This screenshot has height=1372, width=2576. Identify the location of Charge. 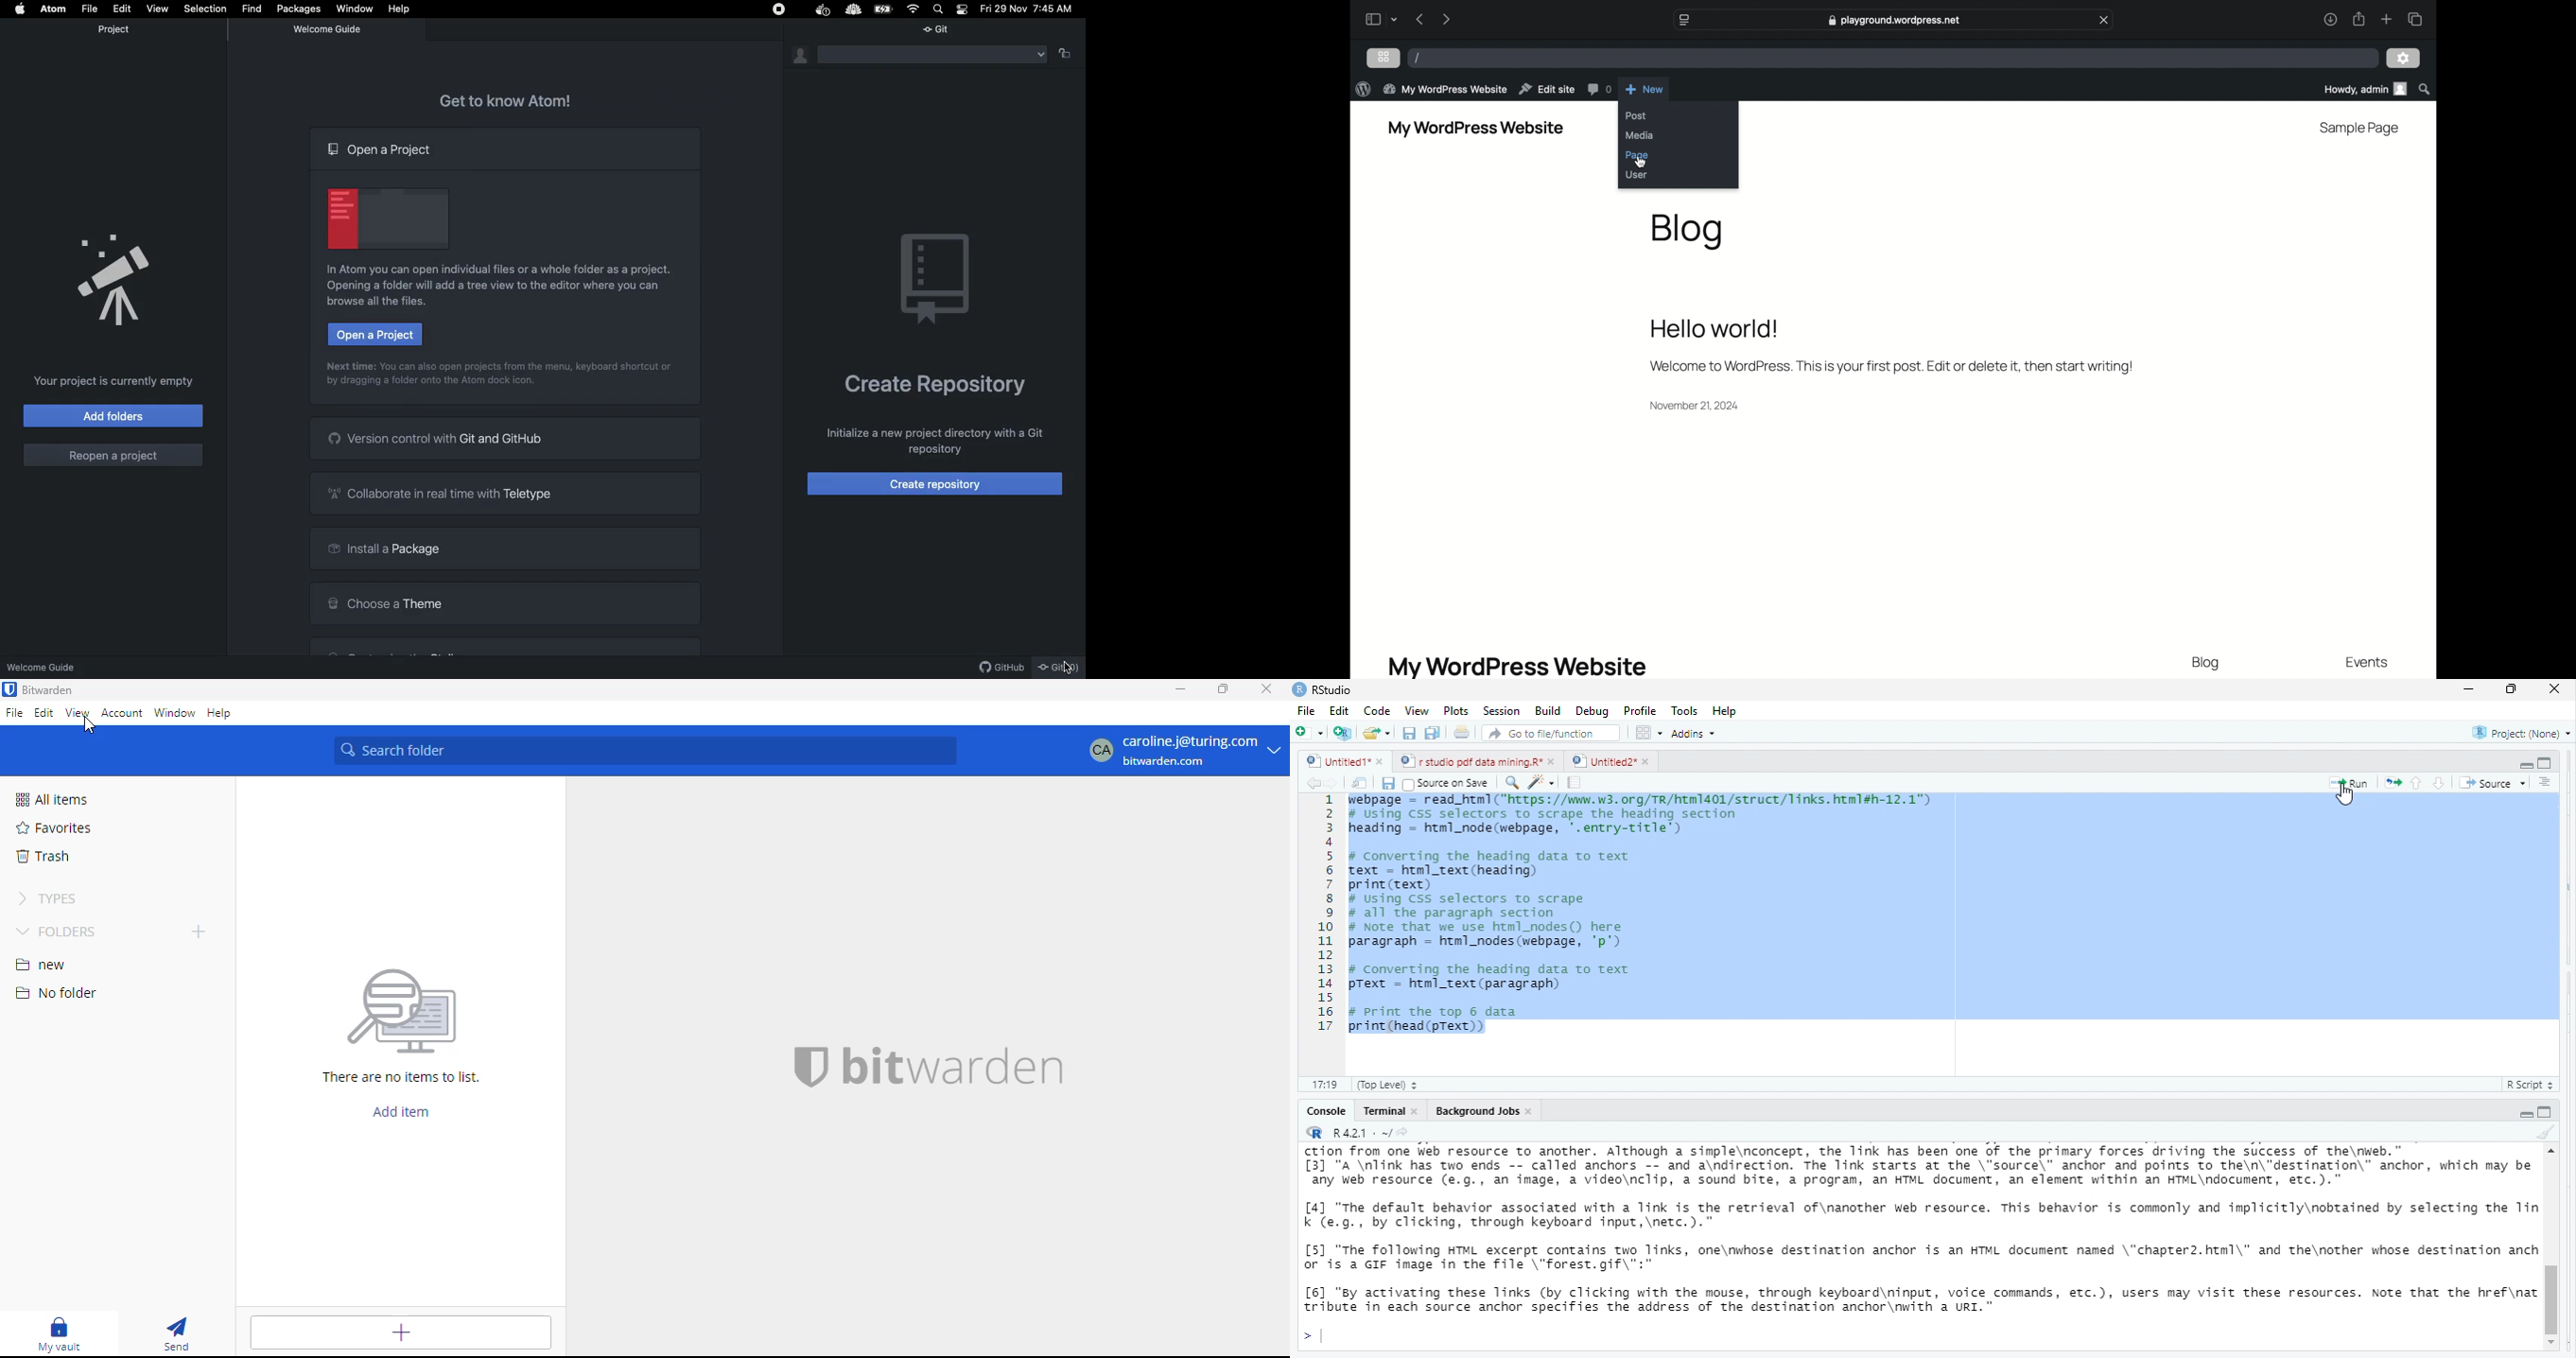
(885, 10).